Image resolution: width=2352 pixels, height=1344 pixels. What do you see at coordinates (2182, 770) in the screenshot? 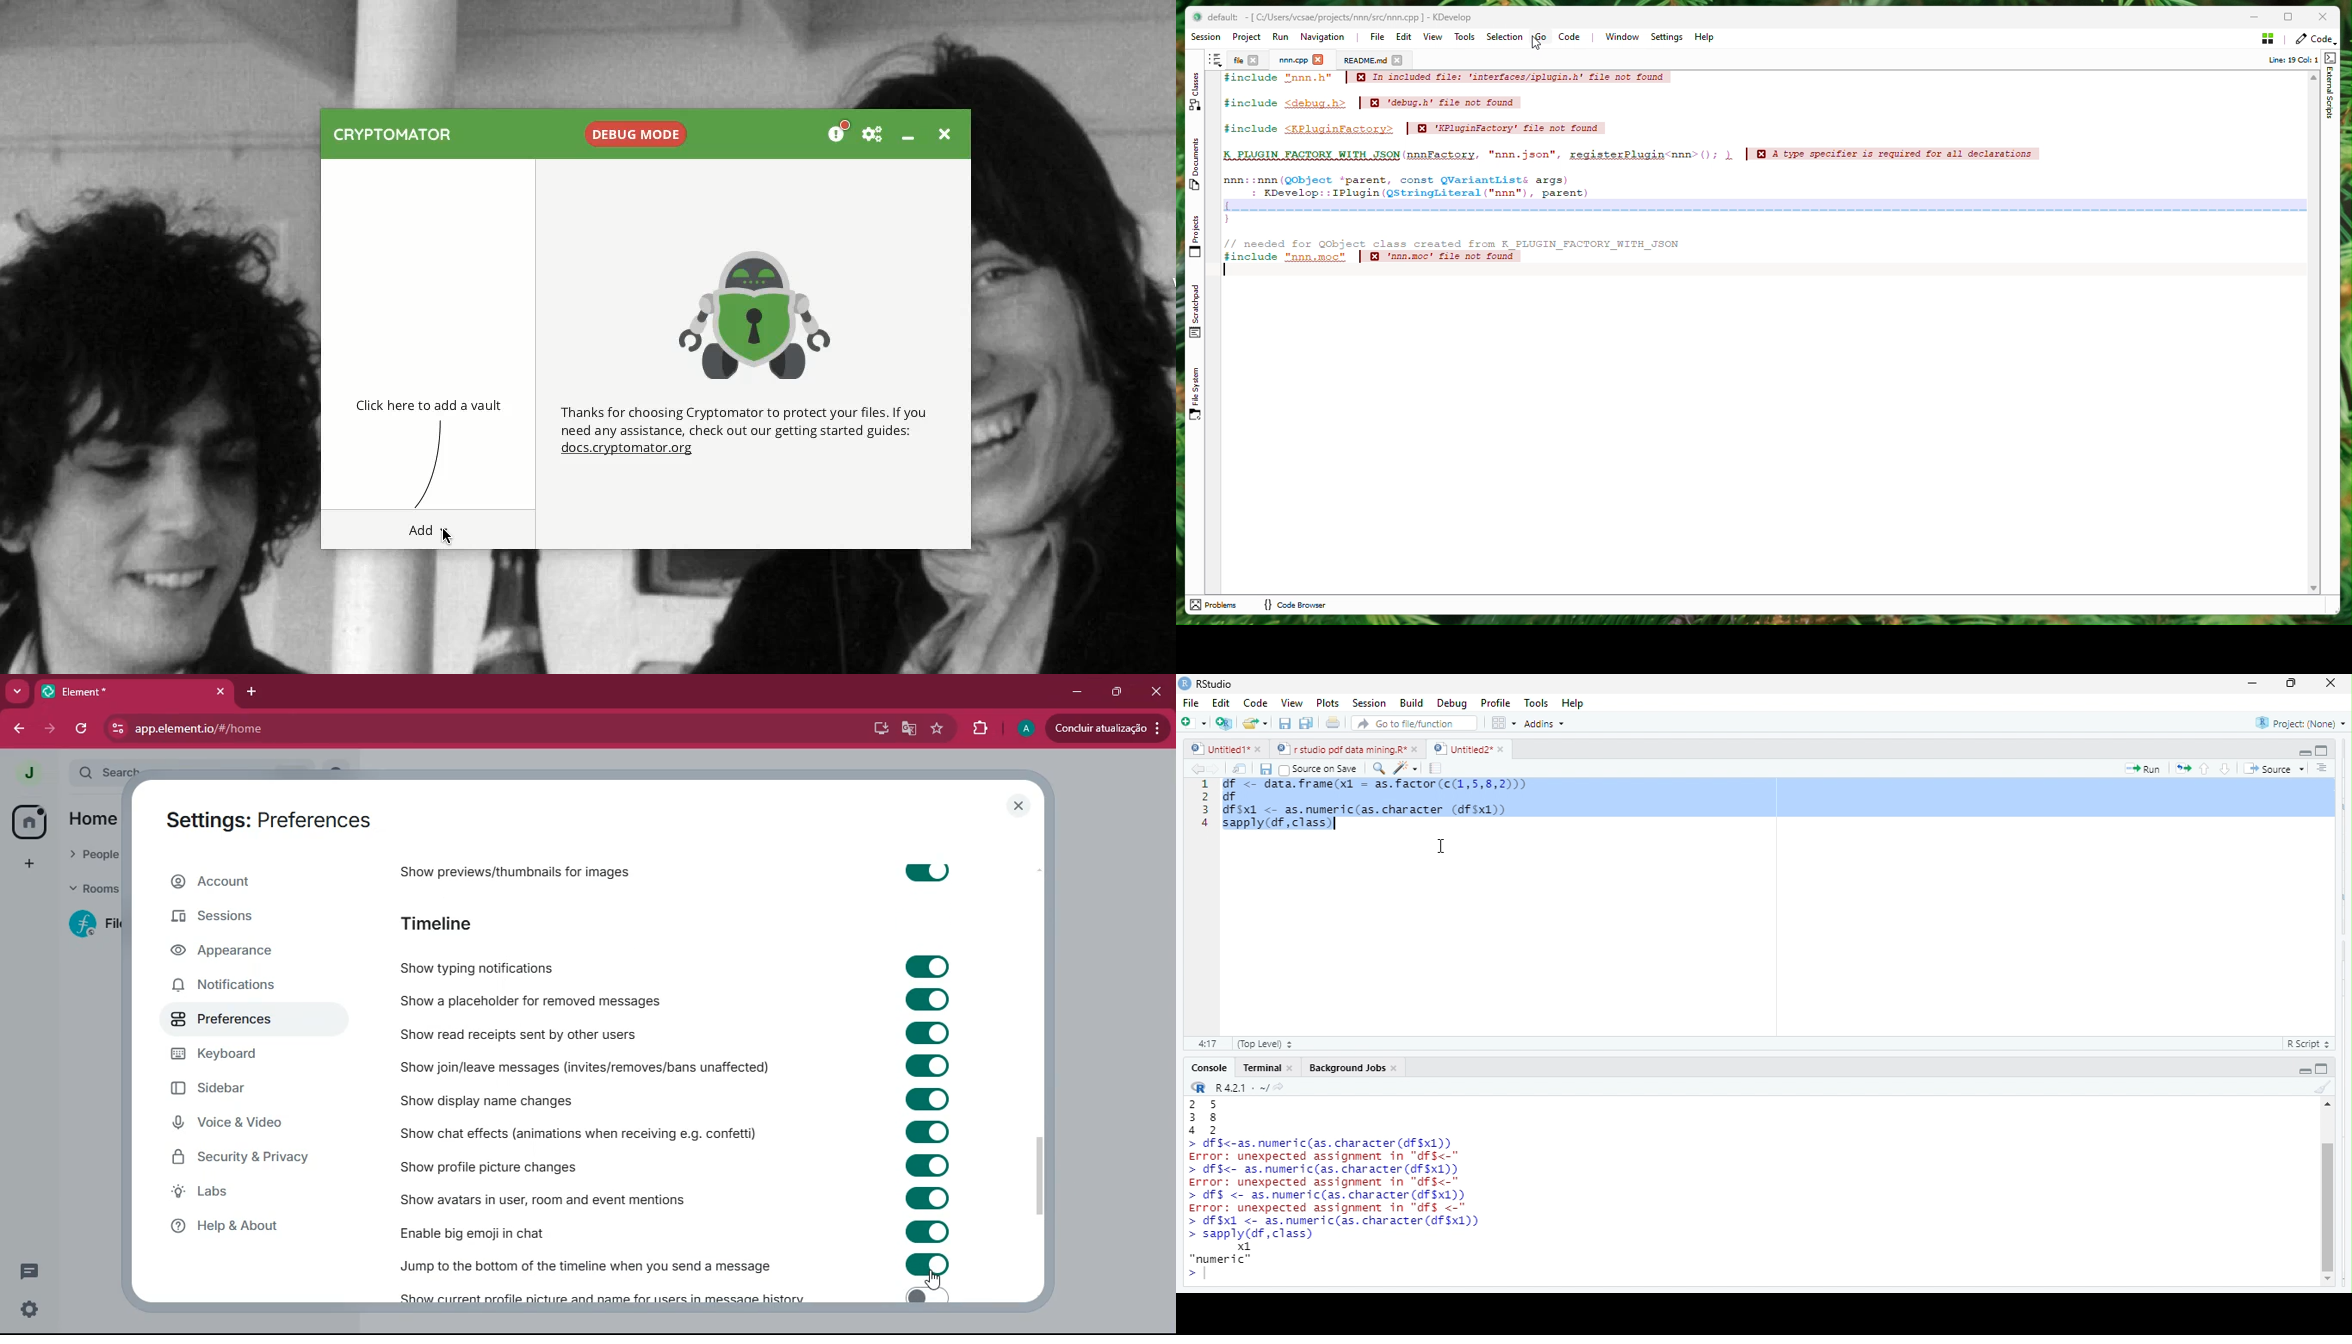
I see `re run the previous code region` at bounding box center [2182, 770].